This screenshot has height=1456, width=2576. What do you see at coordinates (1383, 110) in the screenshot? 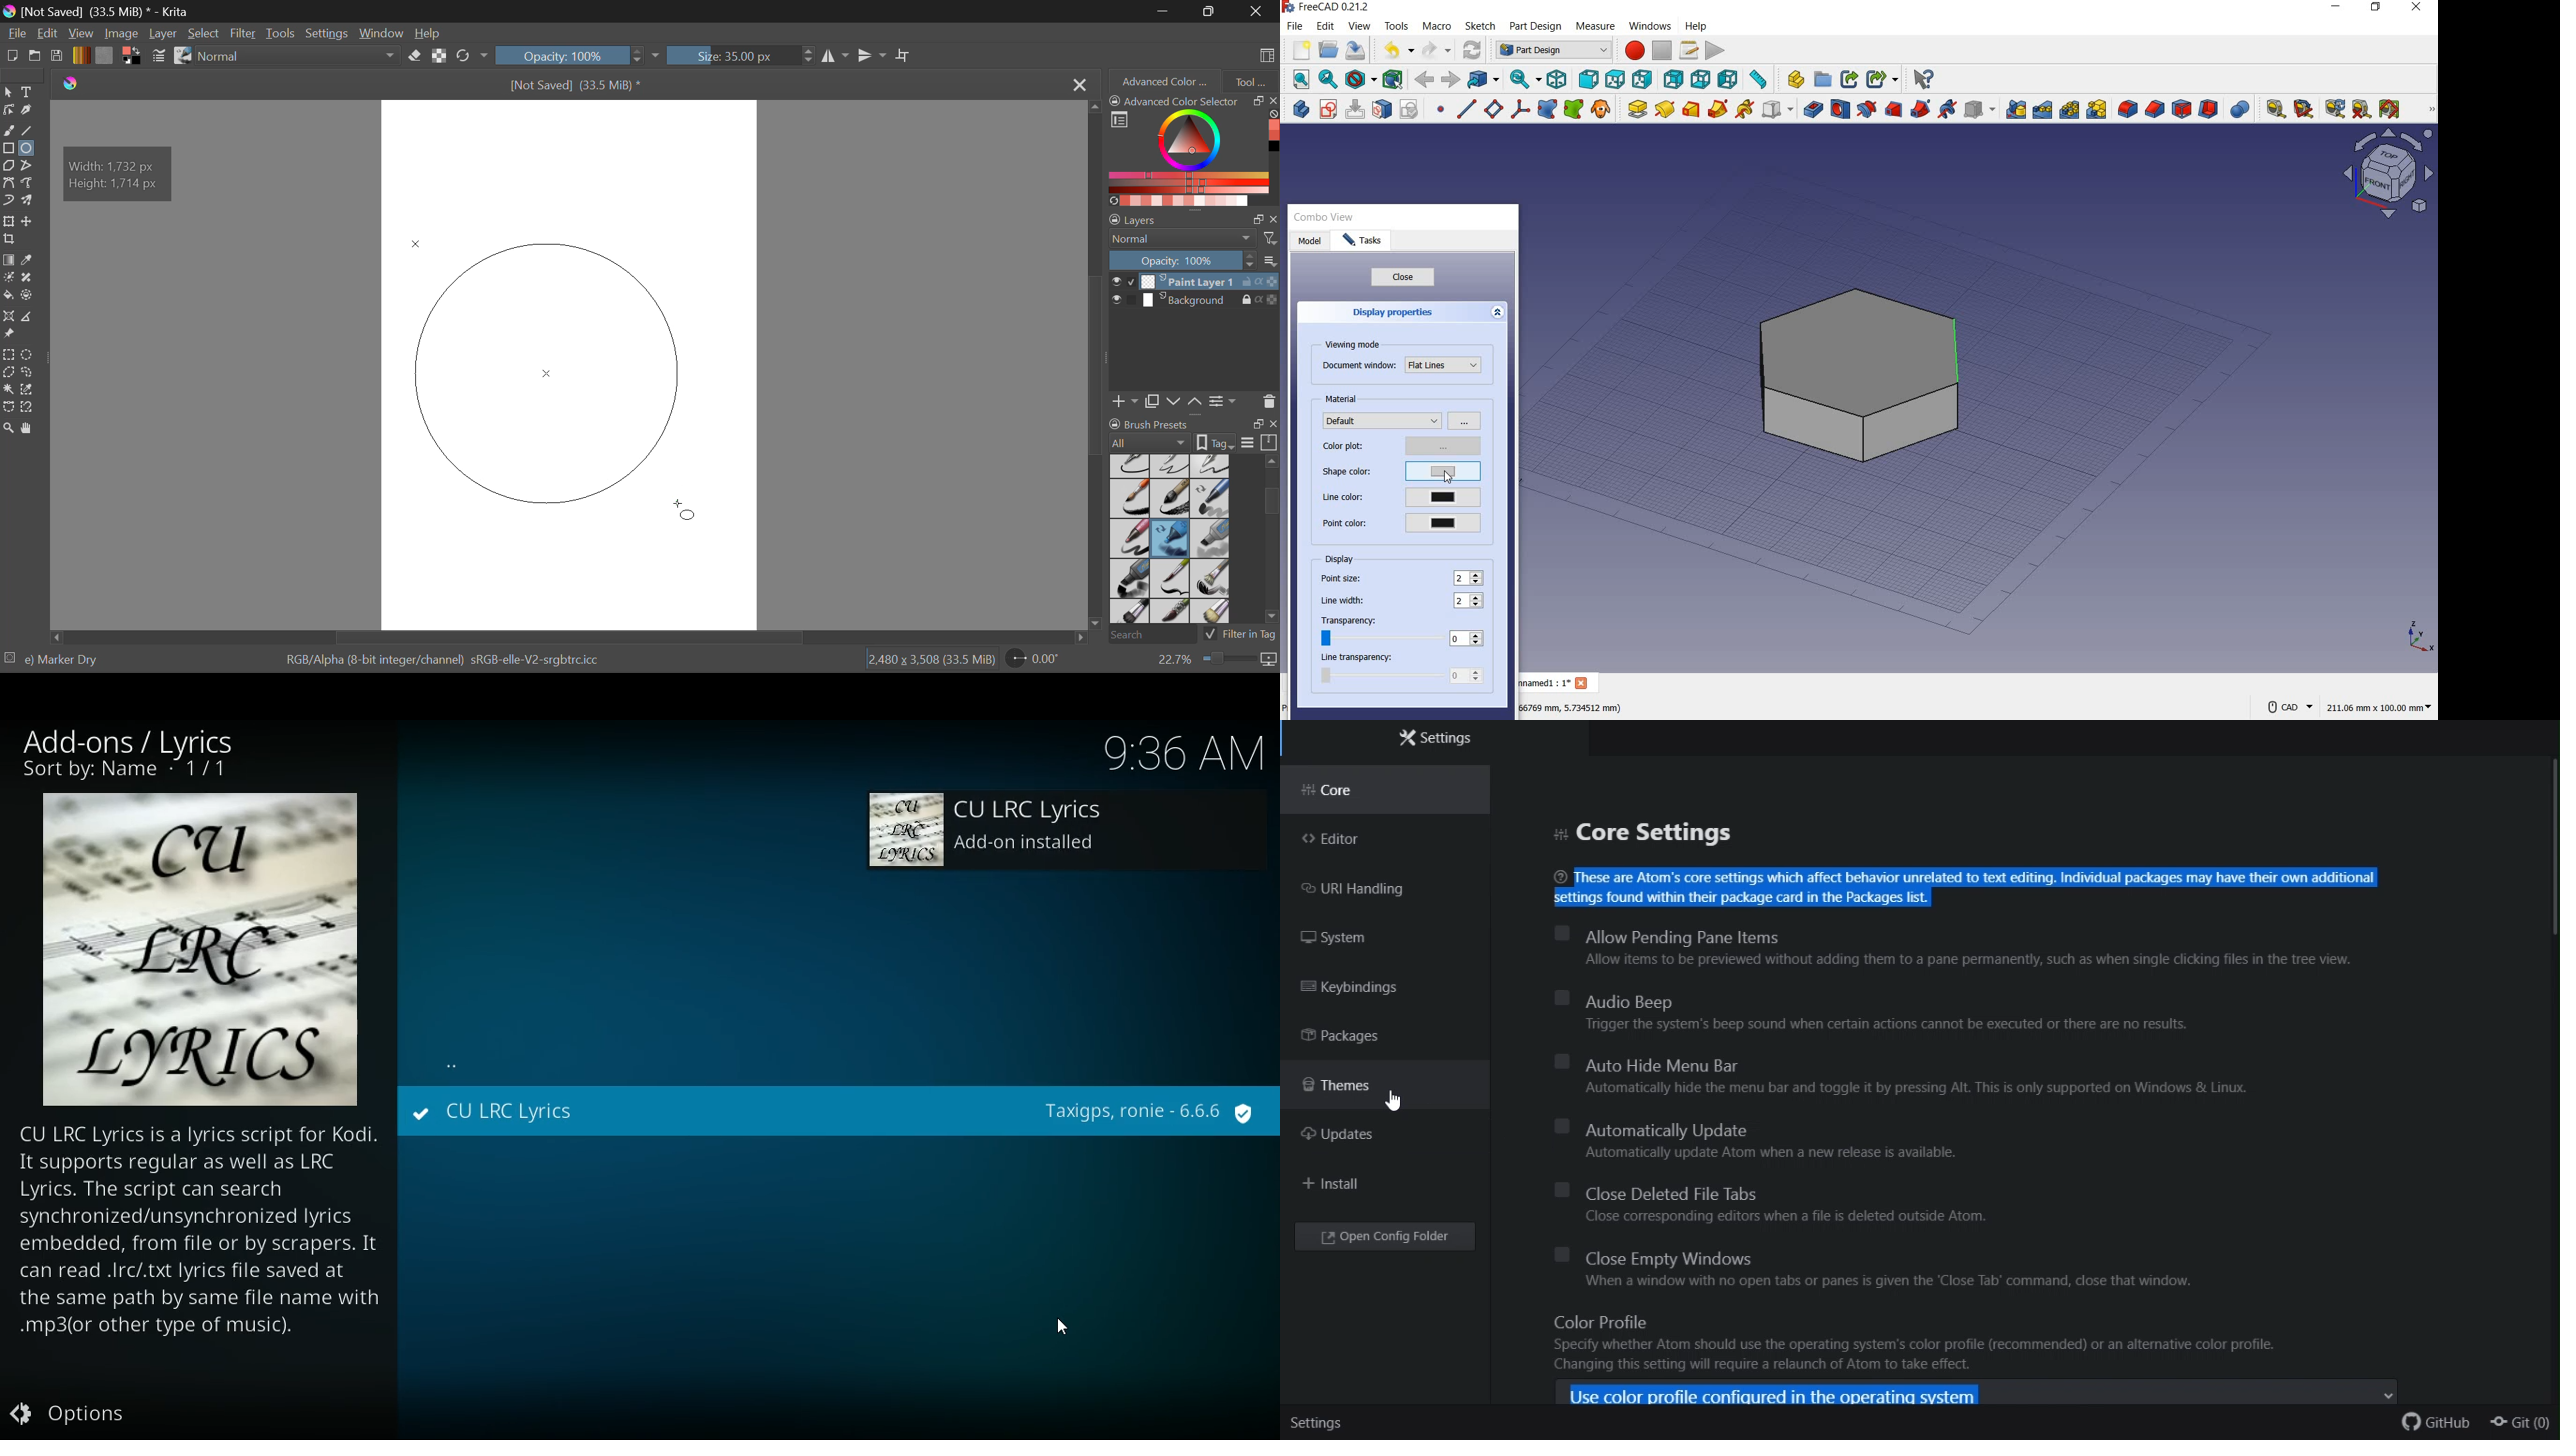
I see `map sketch to face` at bounding box center [1383, 110].